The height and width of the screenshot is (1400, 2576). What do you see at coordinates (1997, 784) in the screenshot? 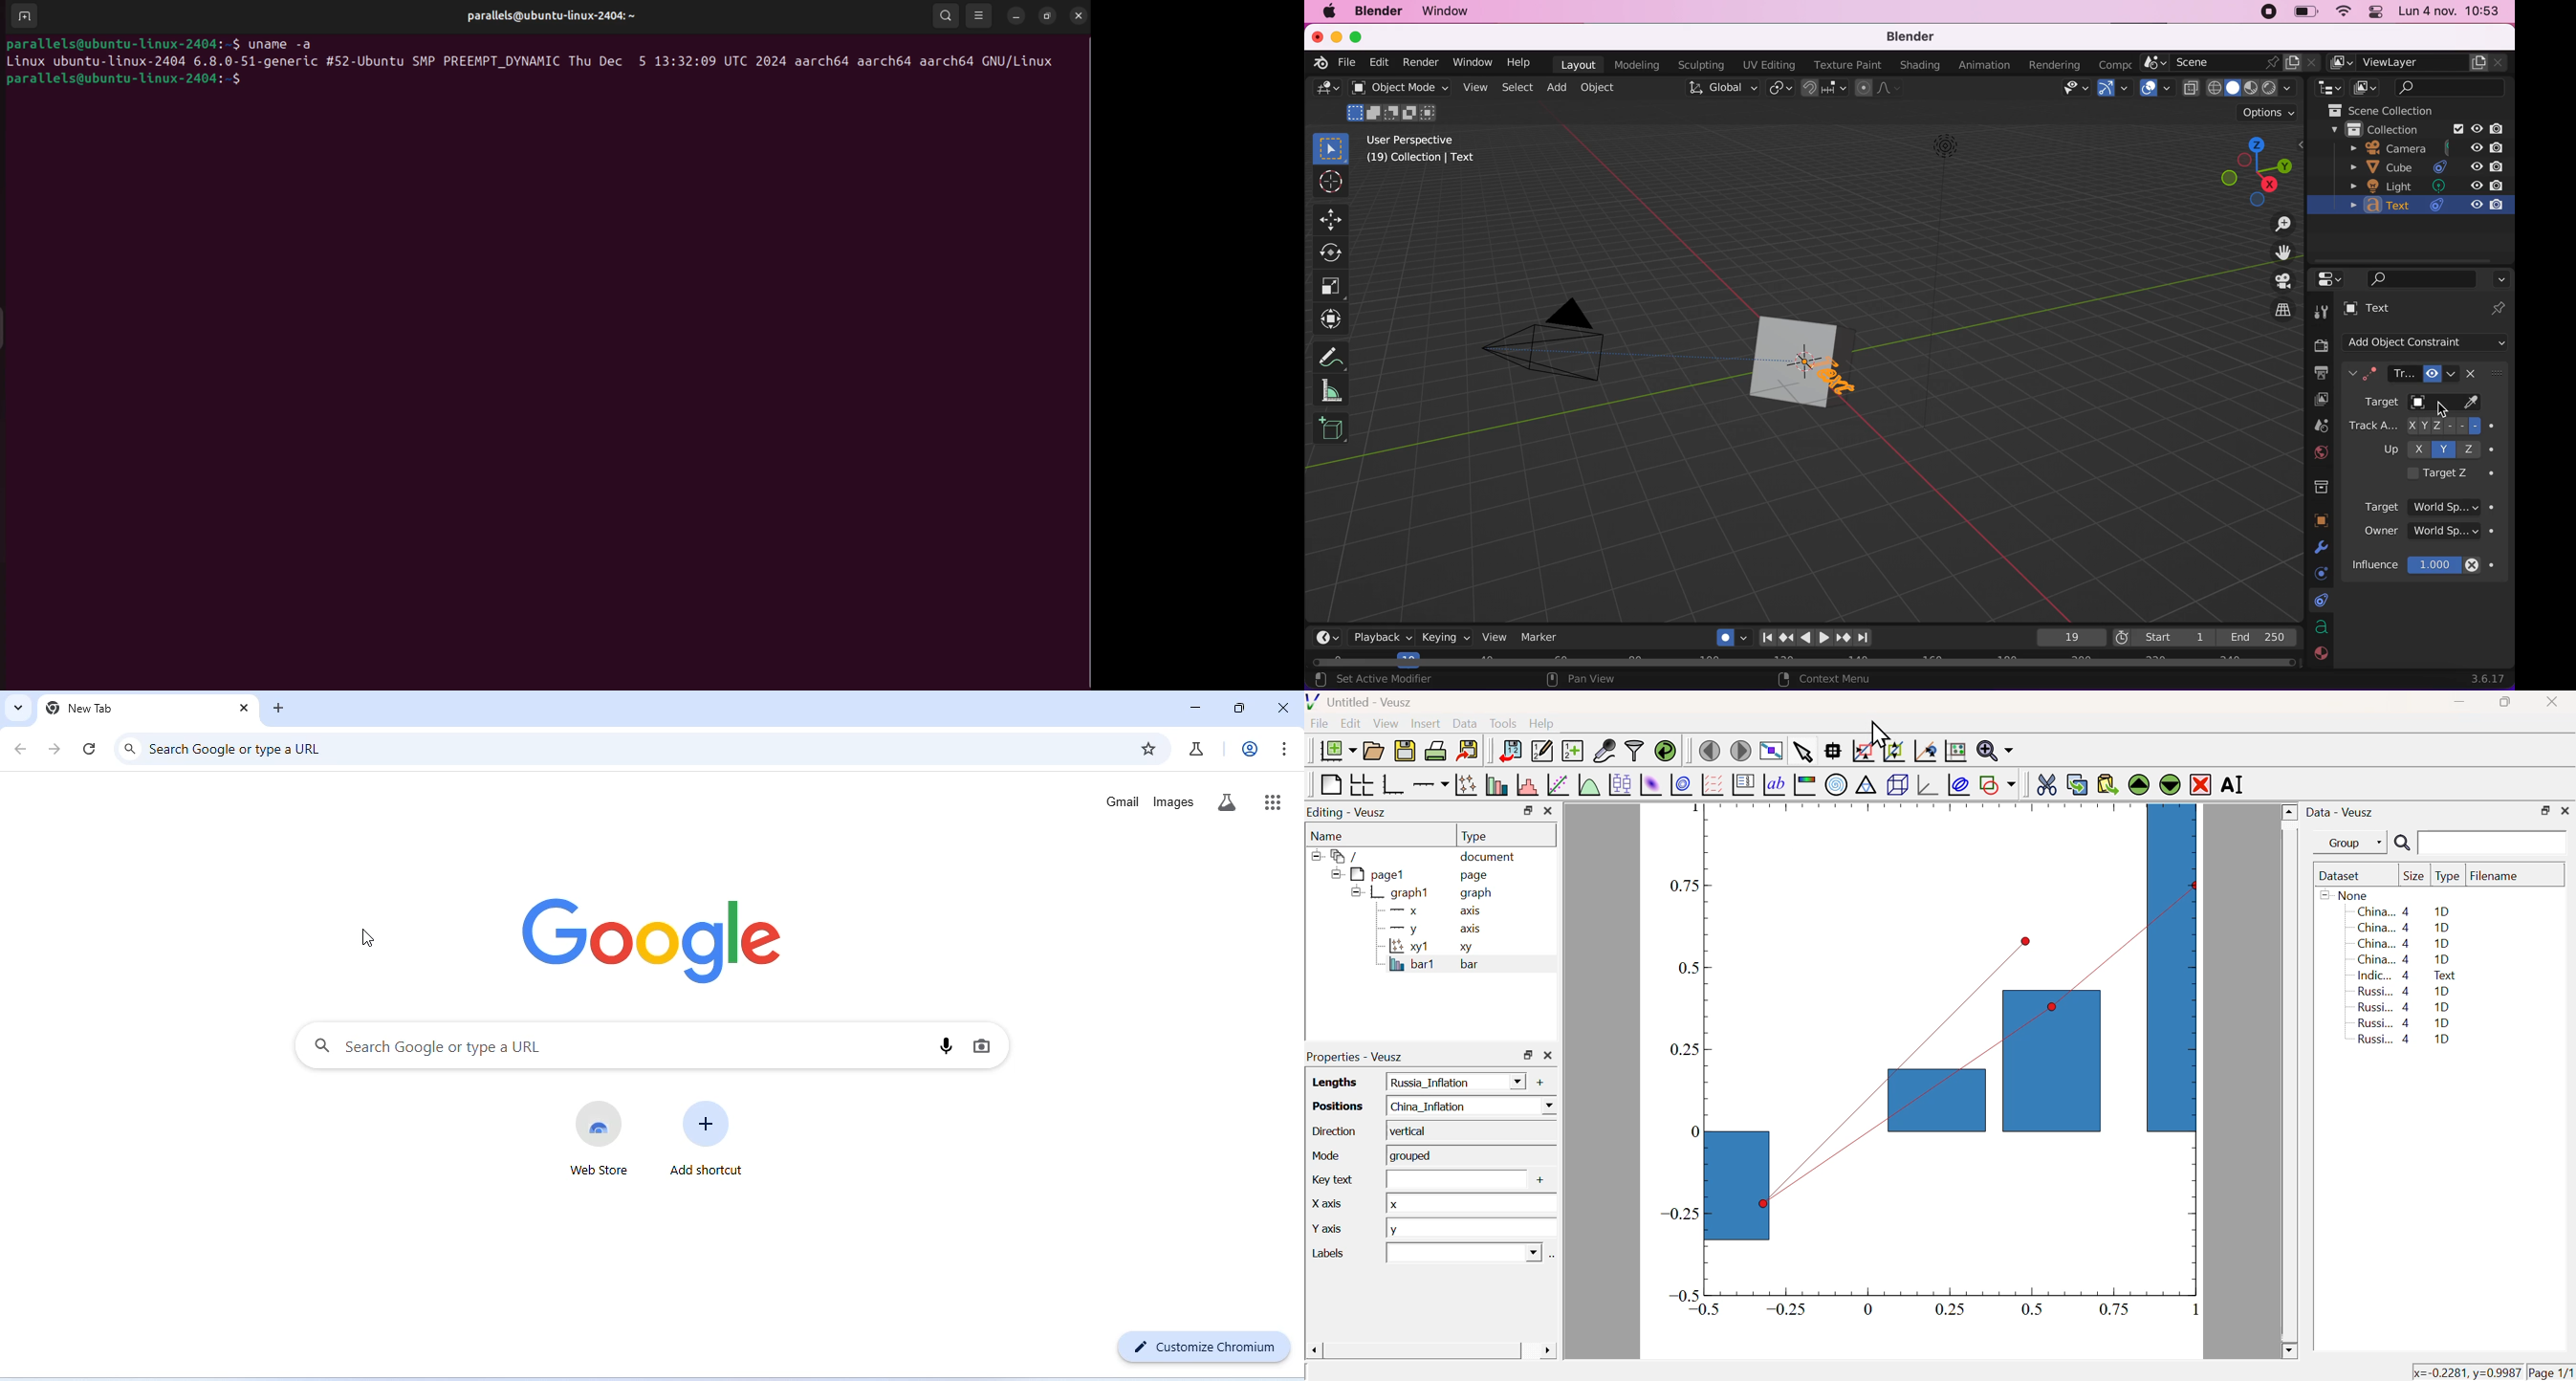
I see `Add a shape` at bounding box center [1997, 784].